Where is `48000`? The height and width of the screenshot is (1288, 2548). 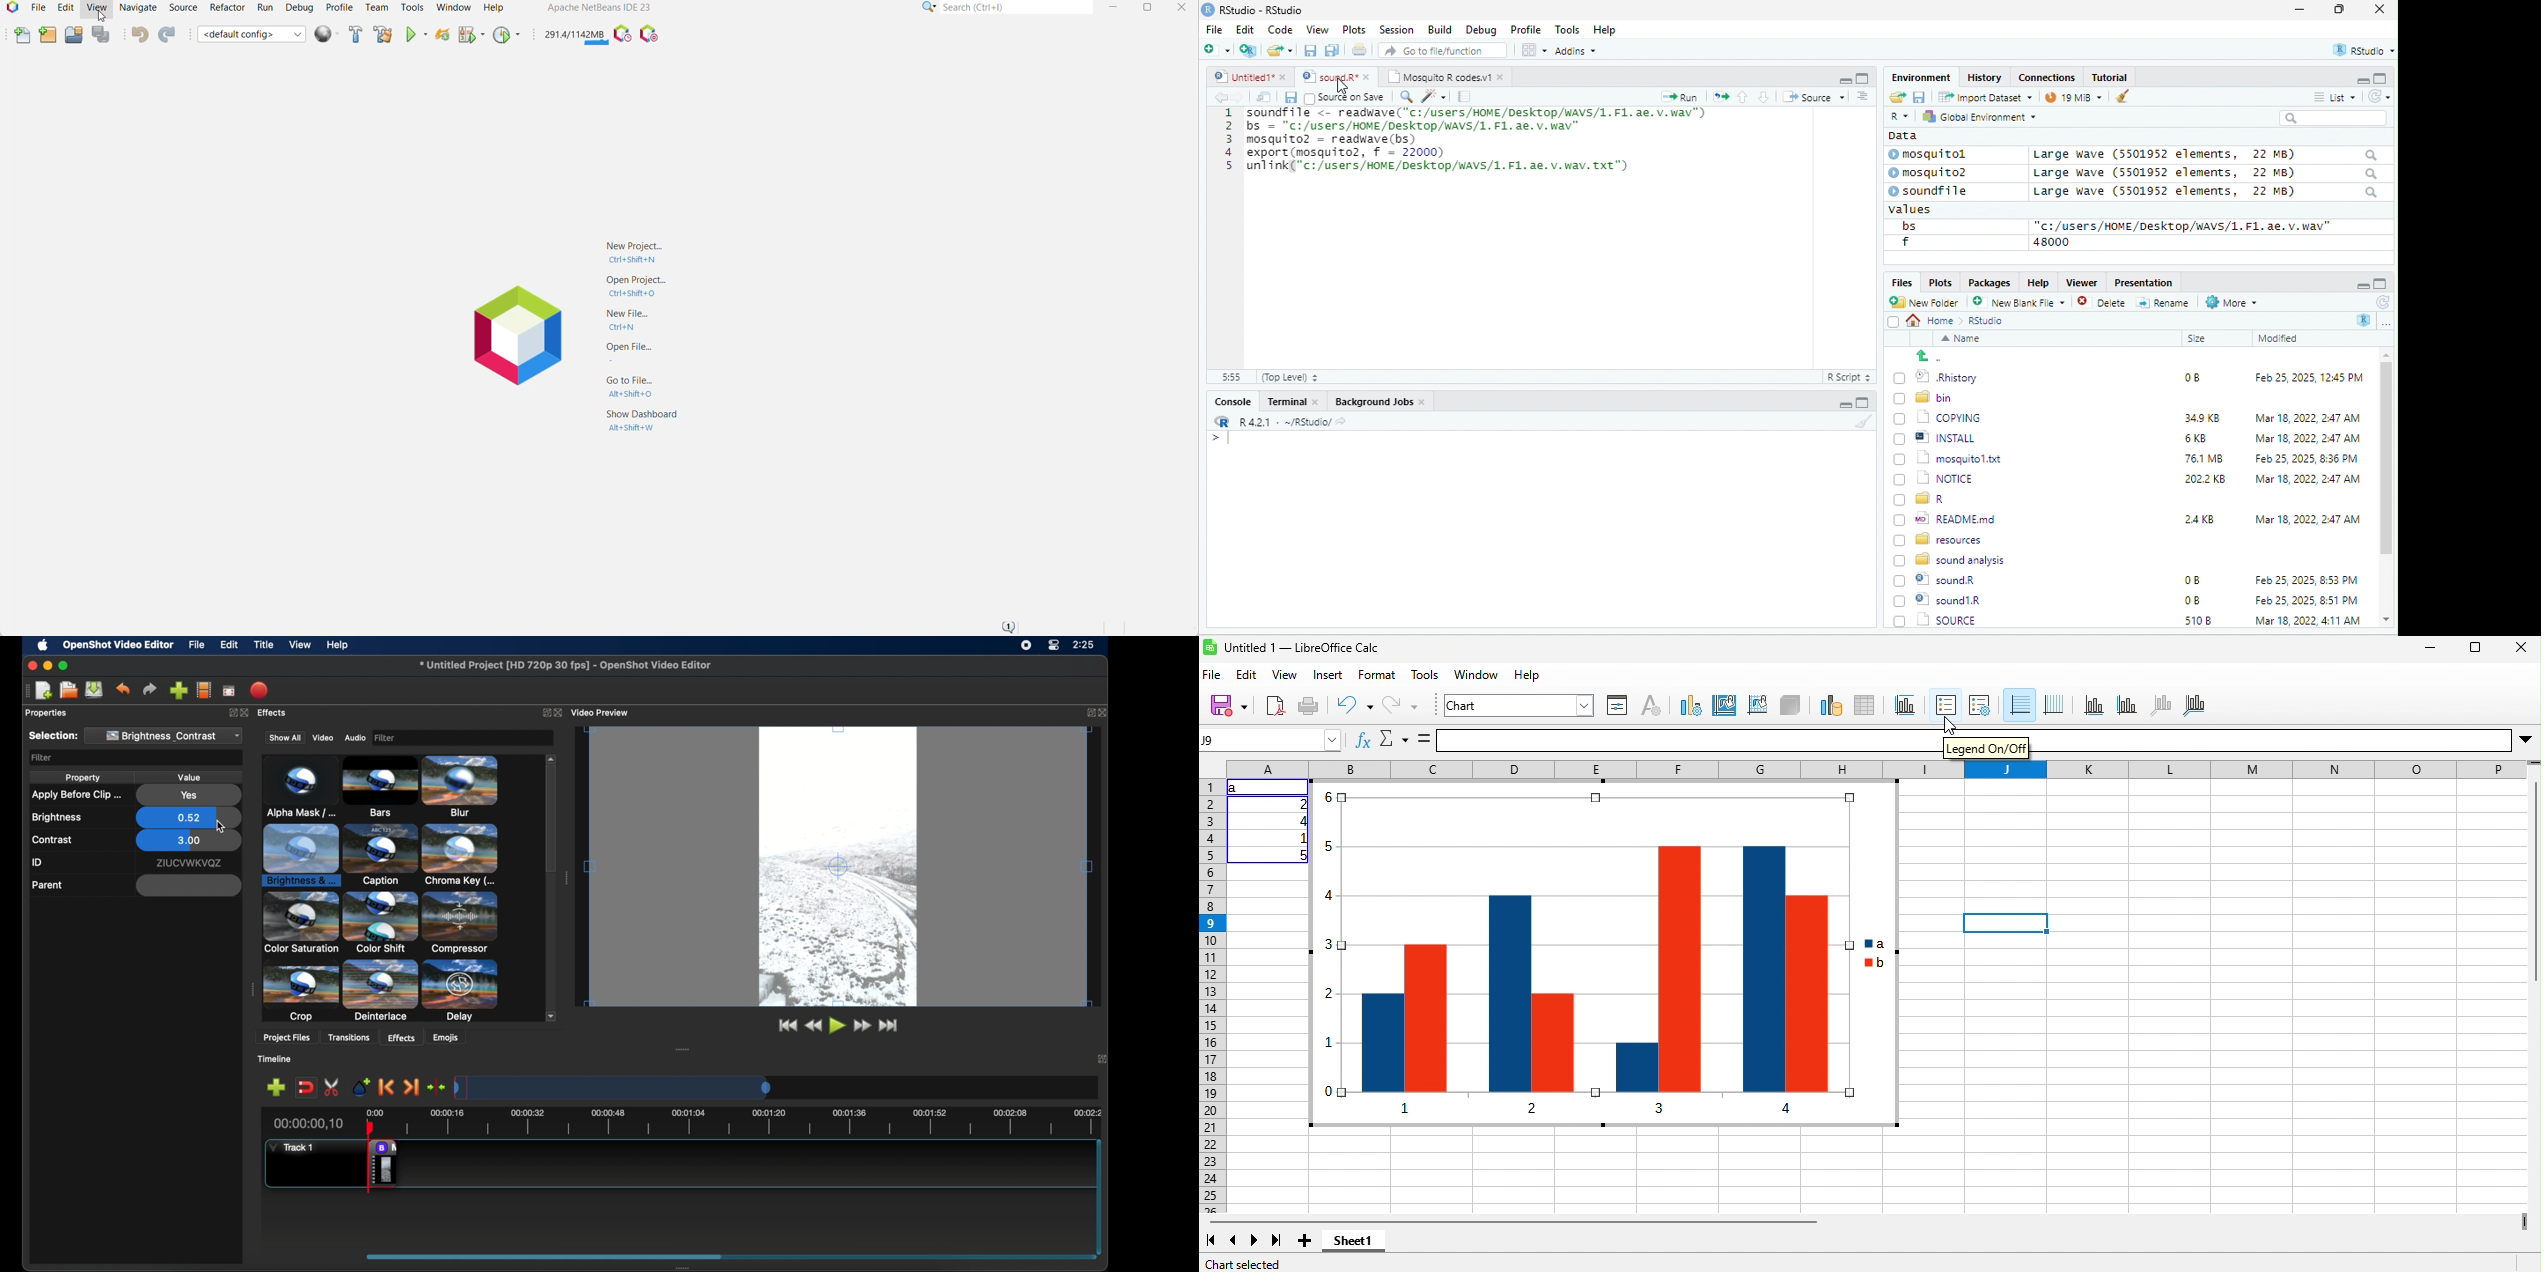 48000 is located at coordinates (2053, 241).